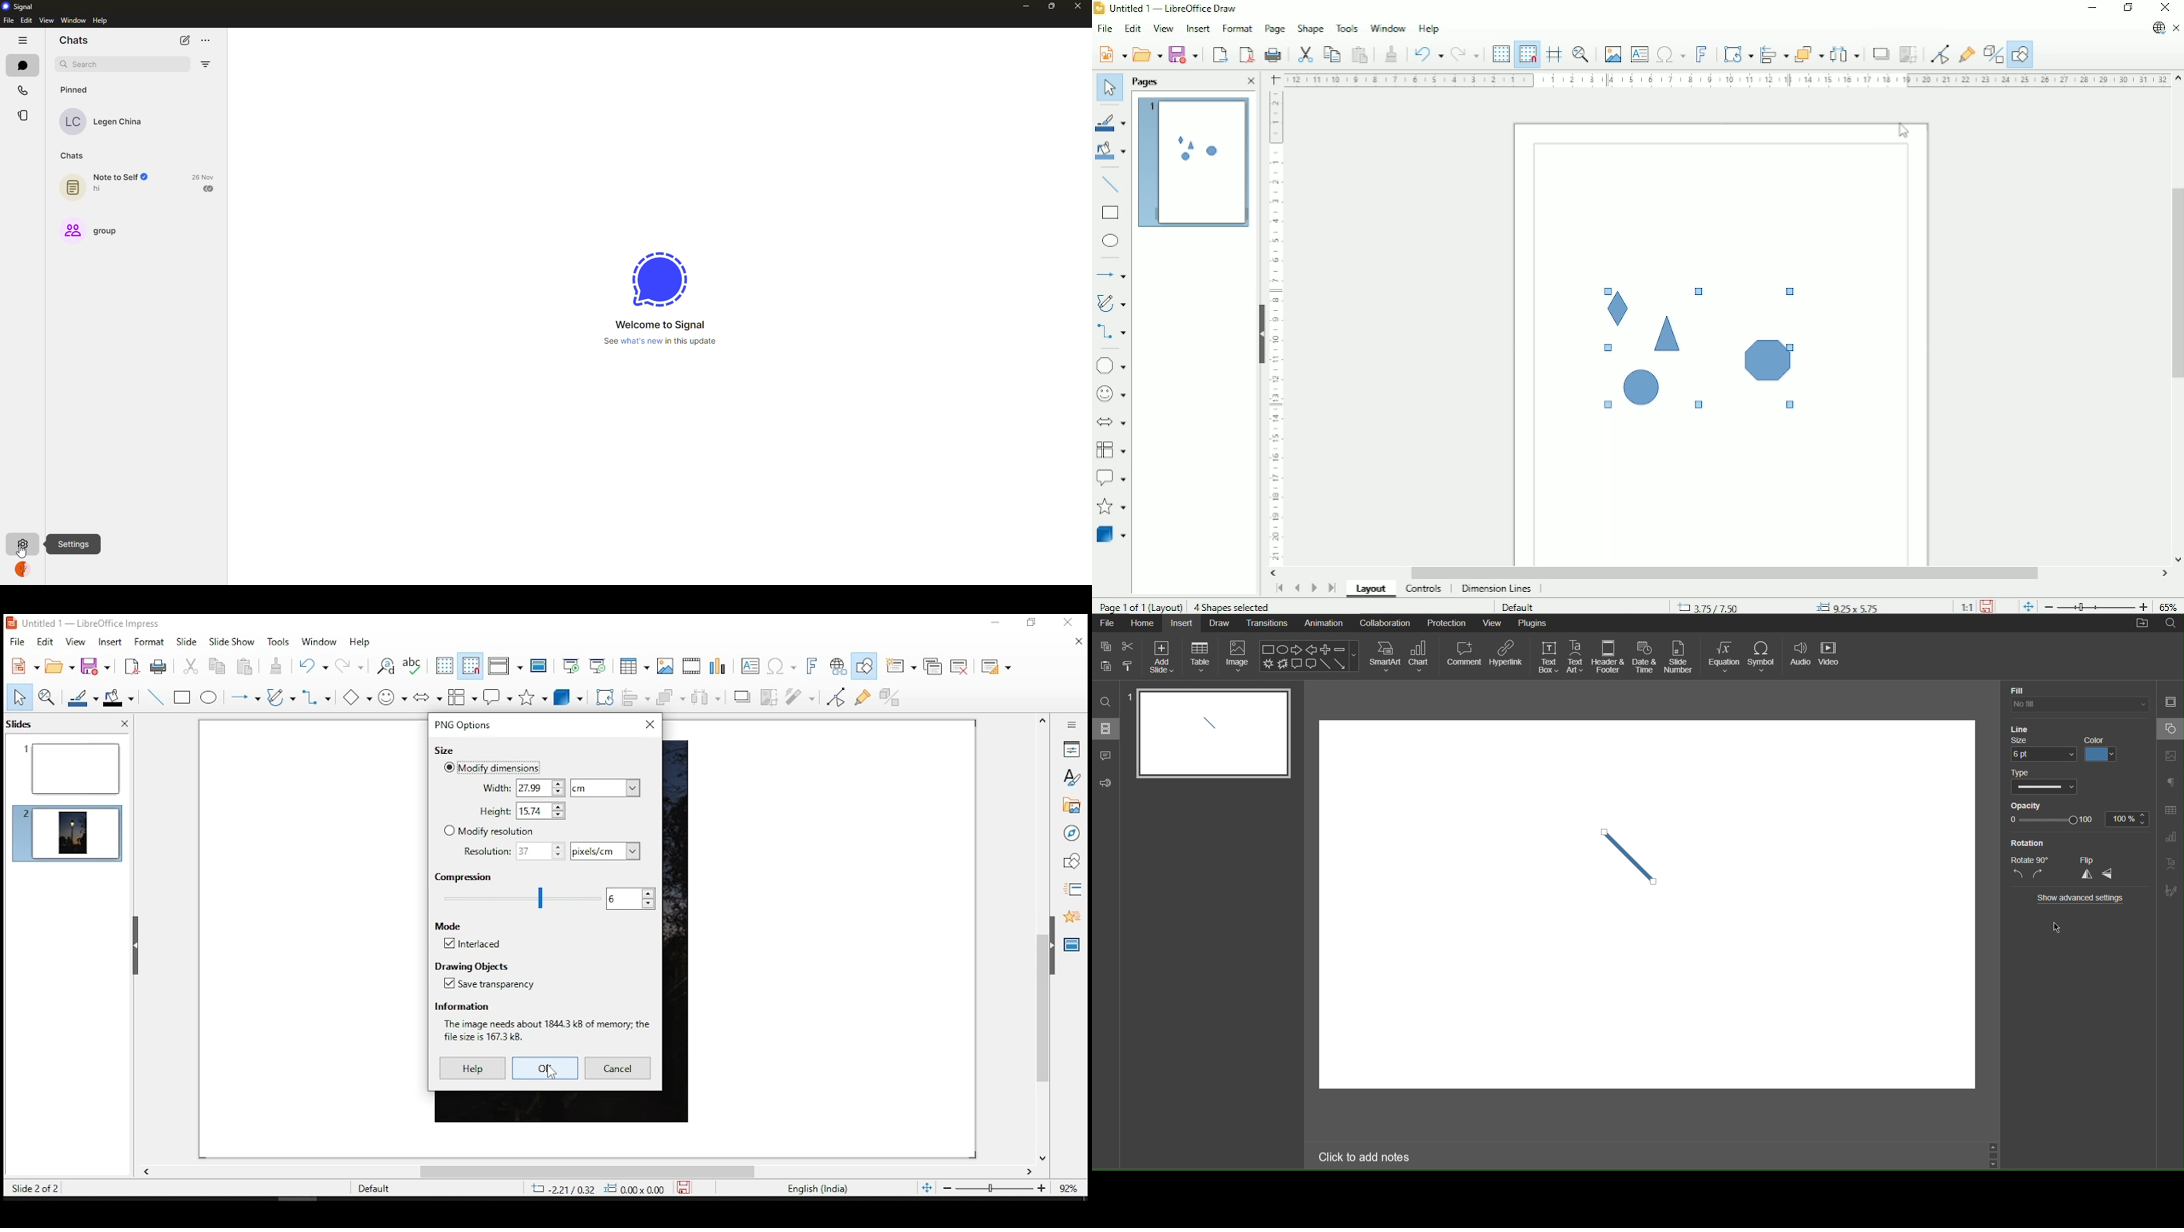  What do you see at coordinates (634, 664) in the screenshot?
I see `tables` at bounding box center [634, 664].